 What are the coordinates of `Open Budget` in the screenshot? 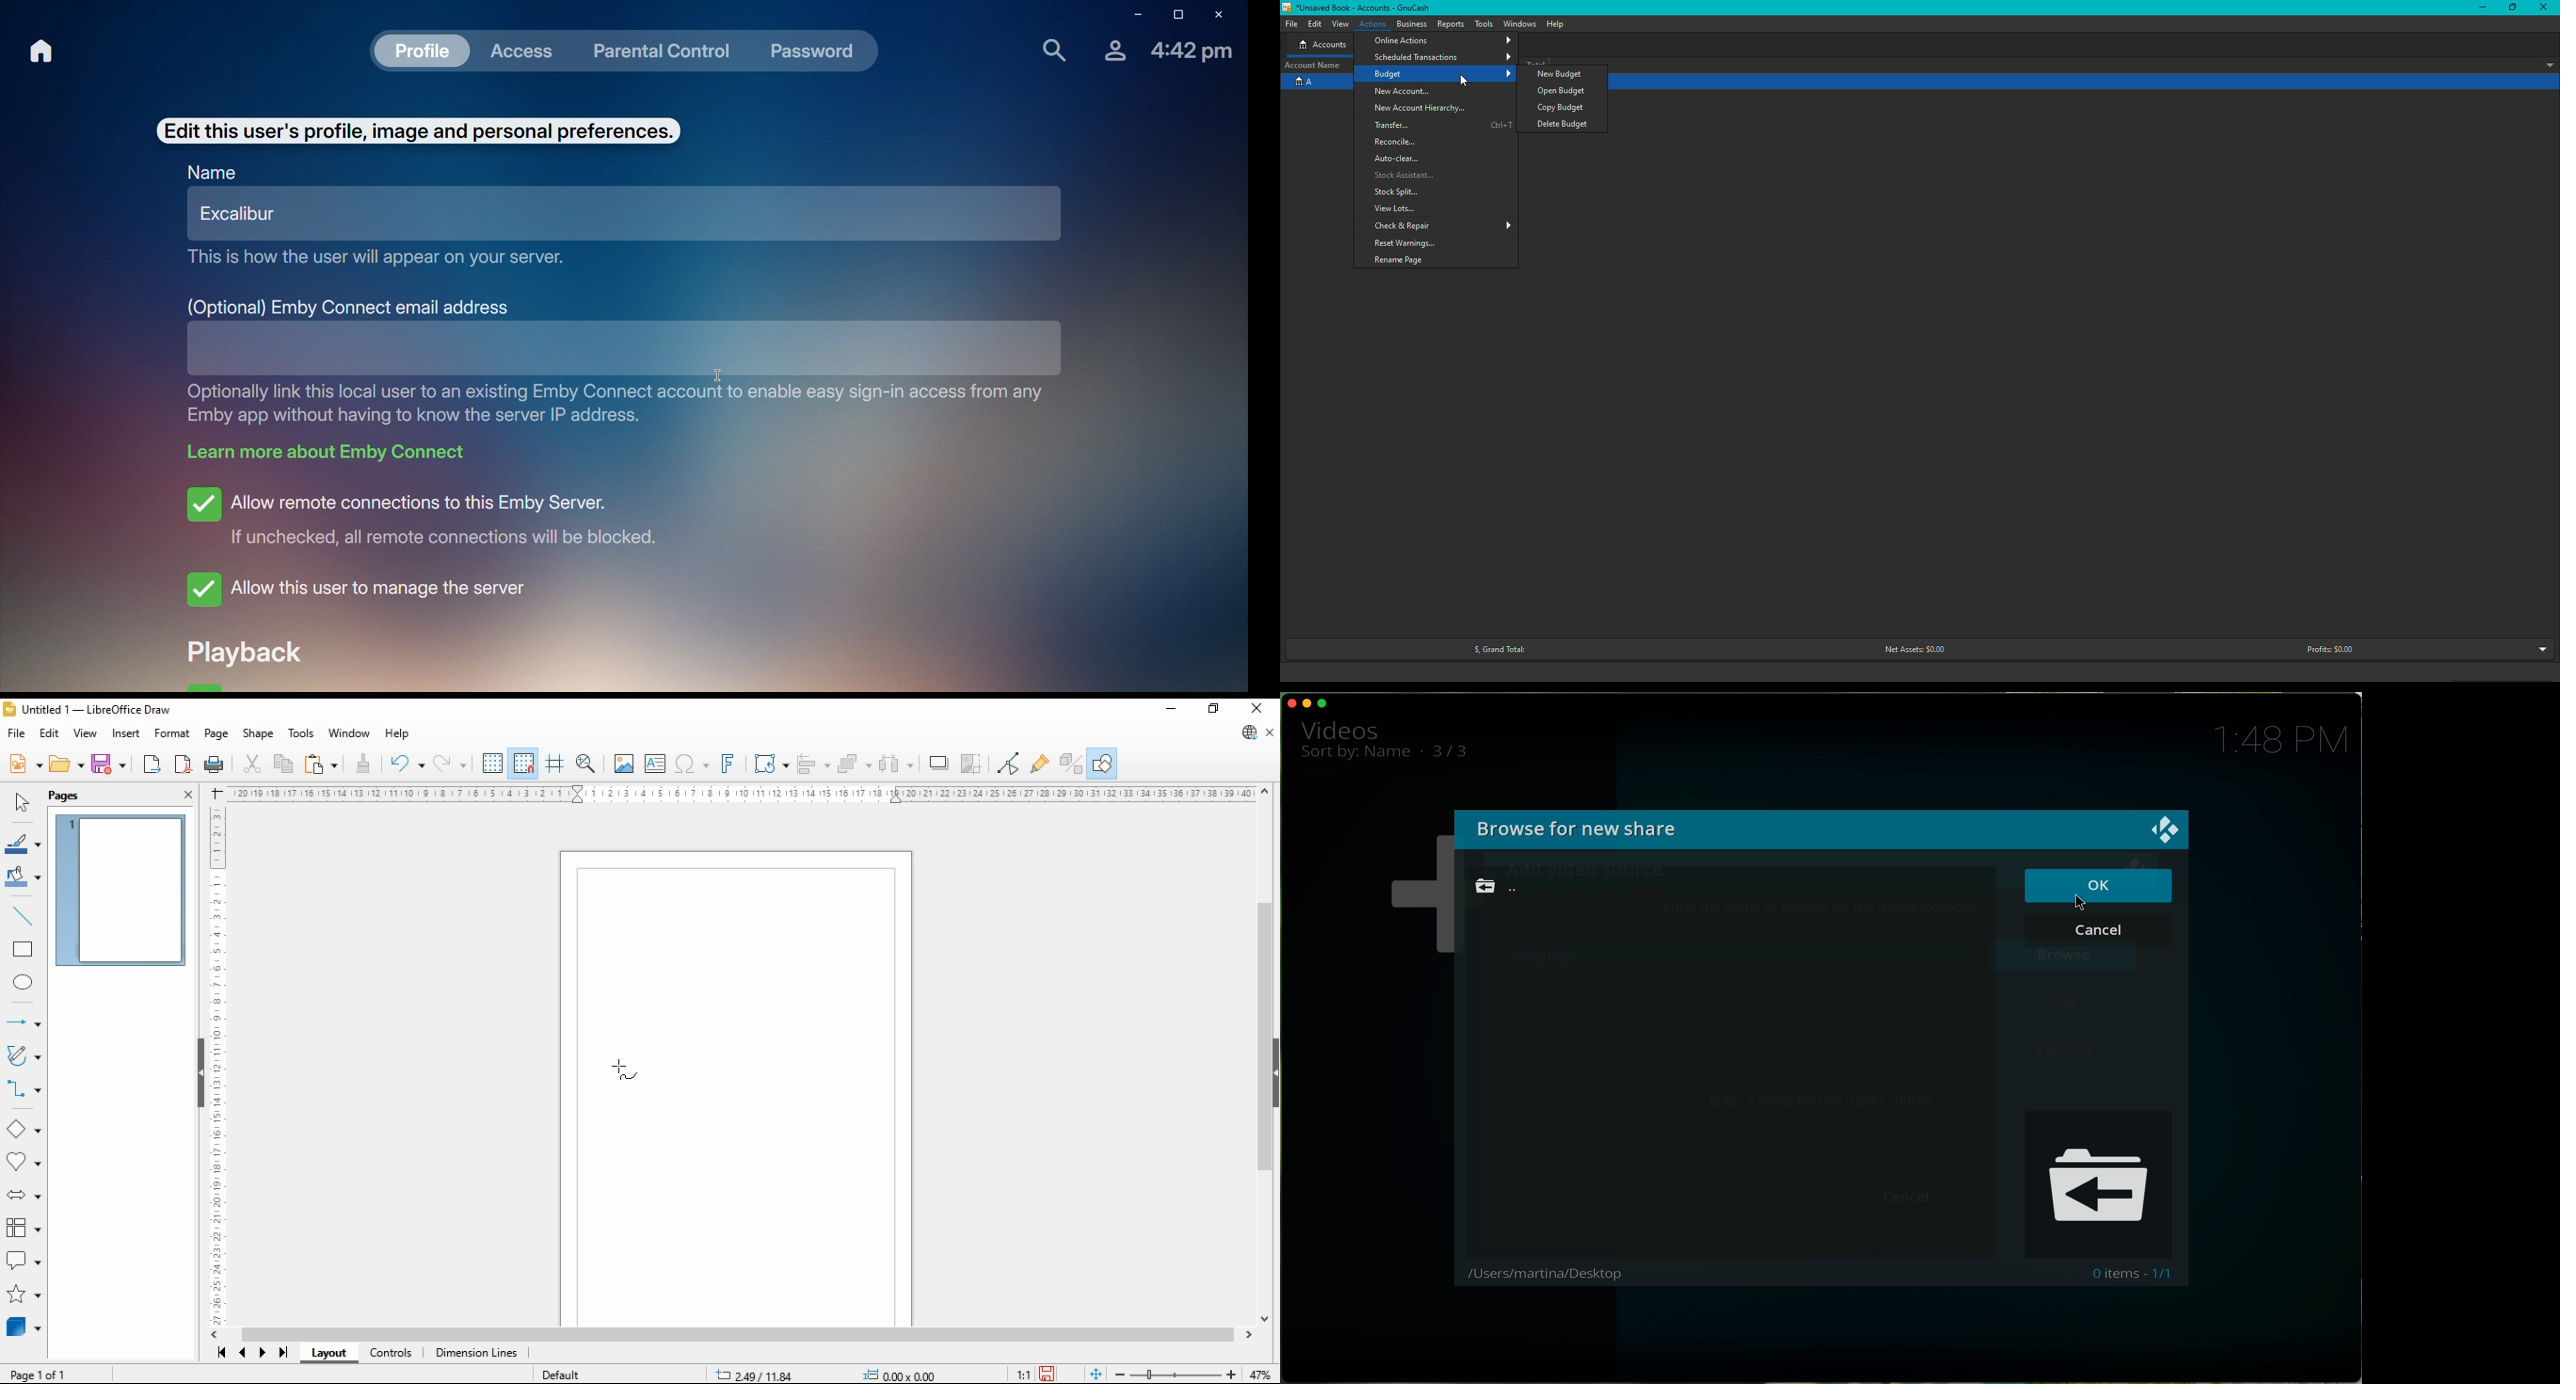 It's located at (1560, 91).